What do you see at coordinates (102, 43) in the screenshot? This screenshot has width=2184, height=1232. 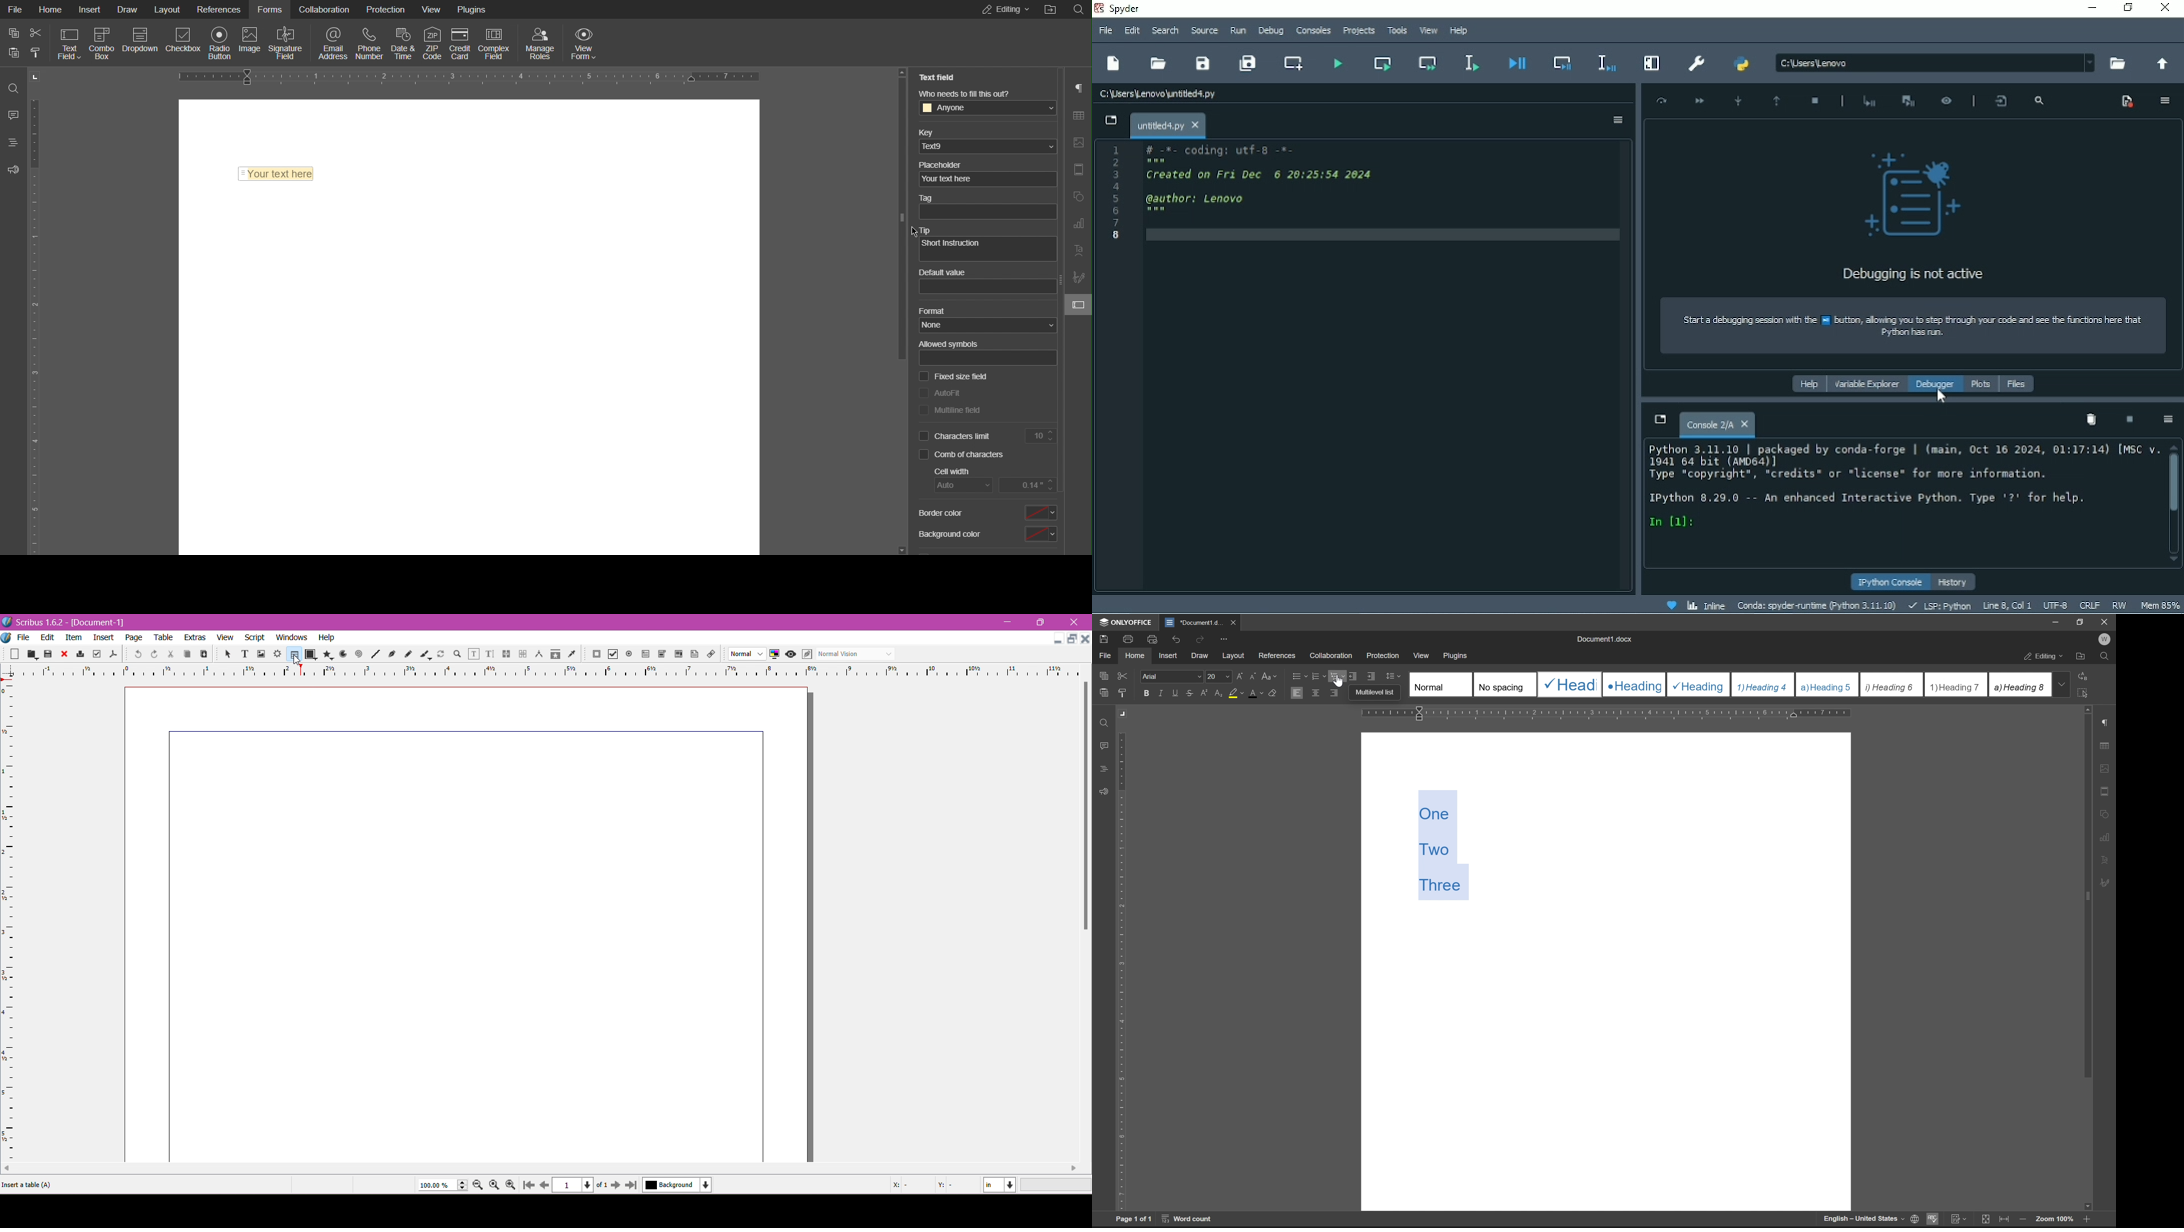 I see `Combo Box` at bounding box center [102, 43].